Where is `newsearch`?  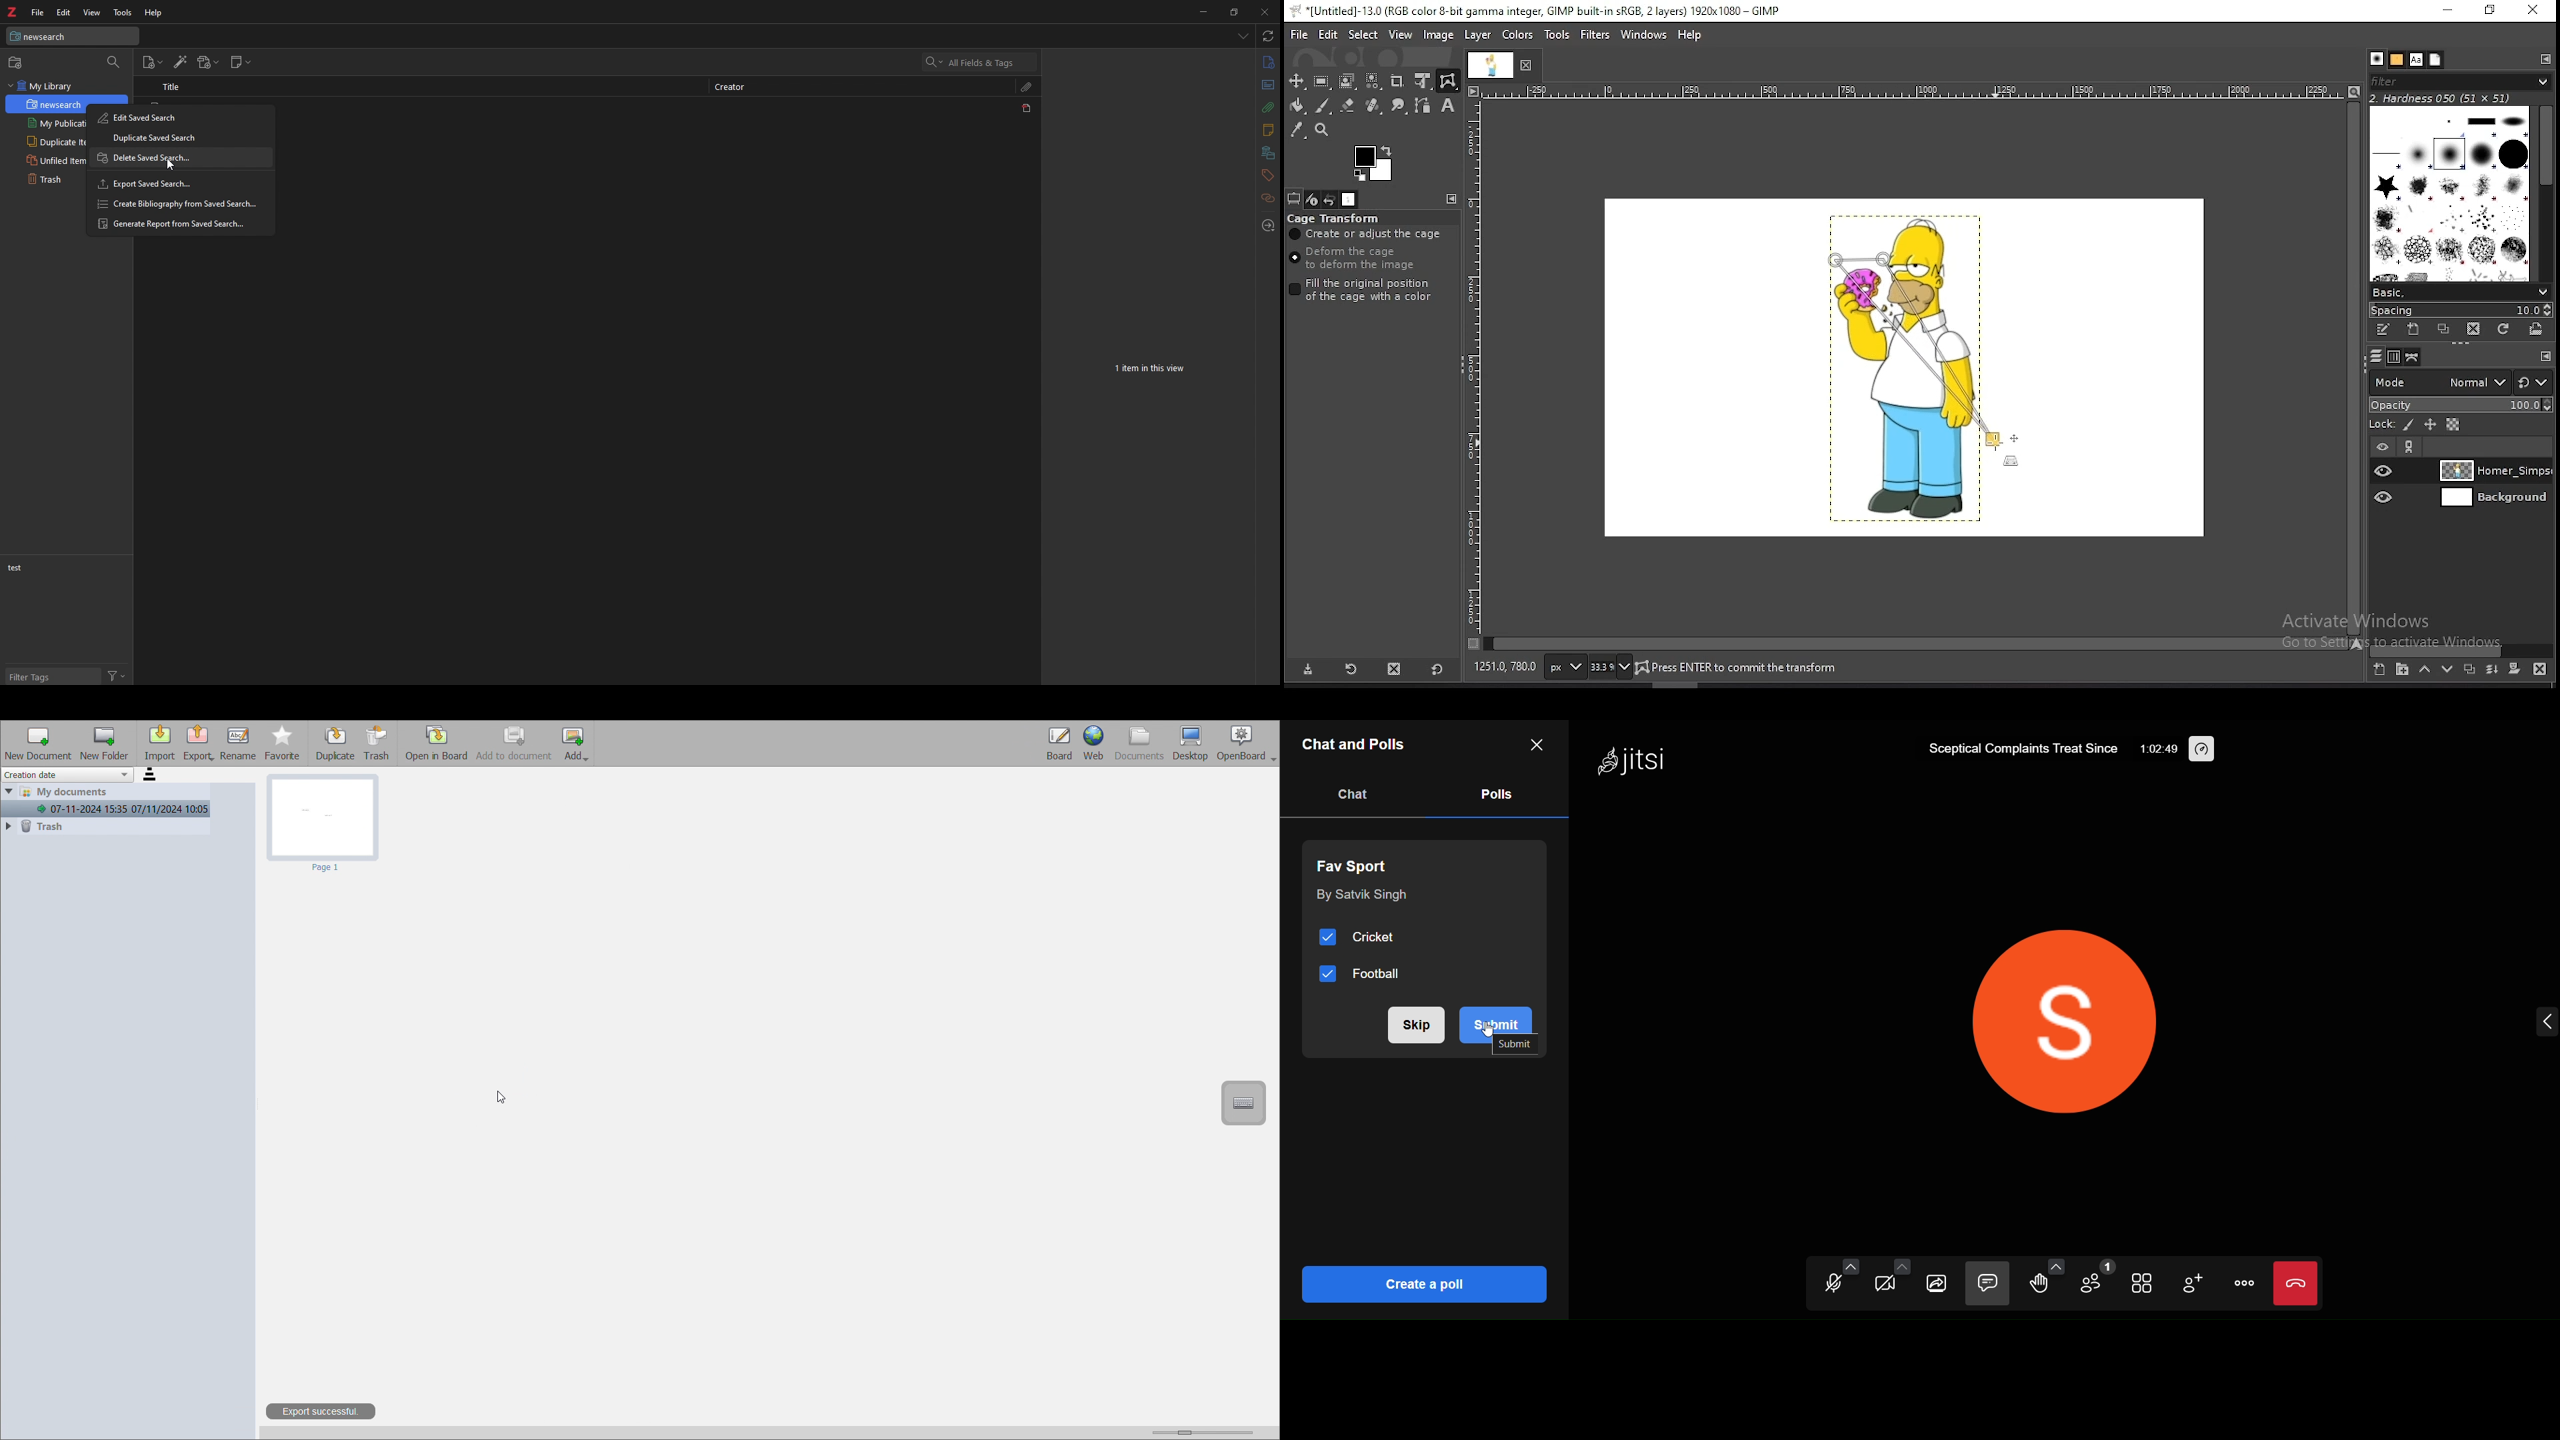
newsearch is located at coordinates (52, 105).